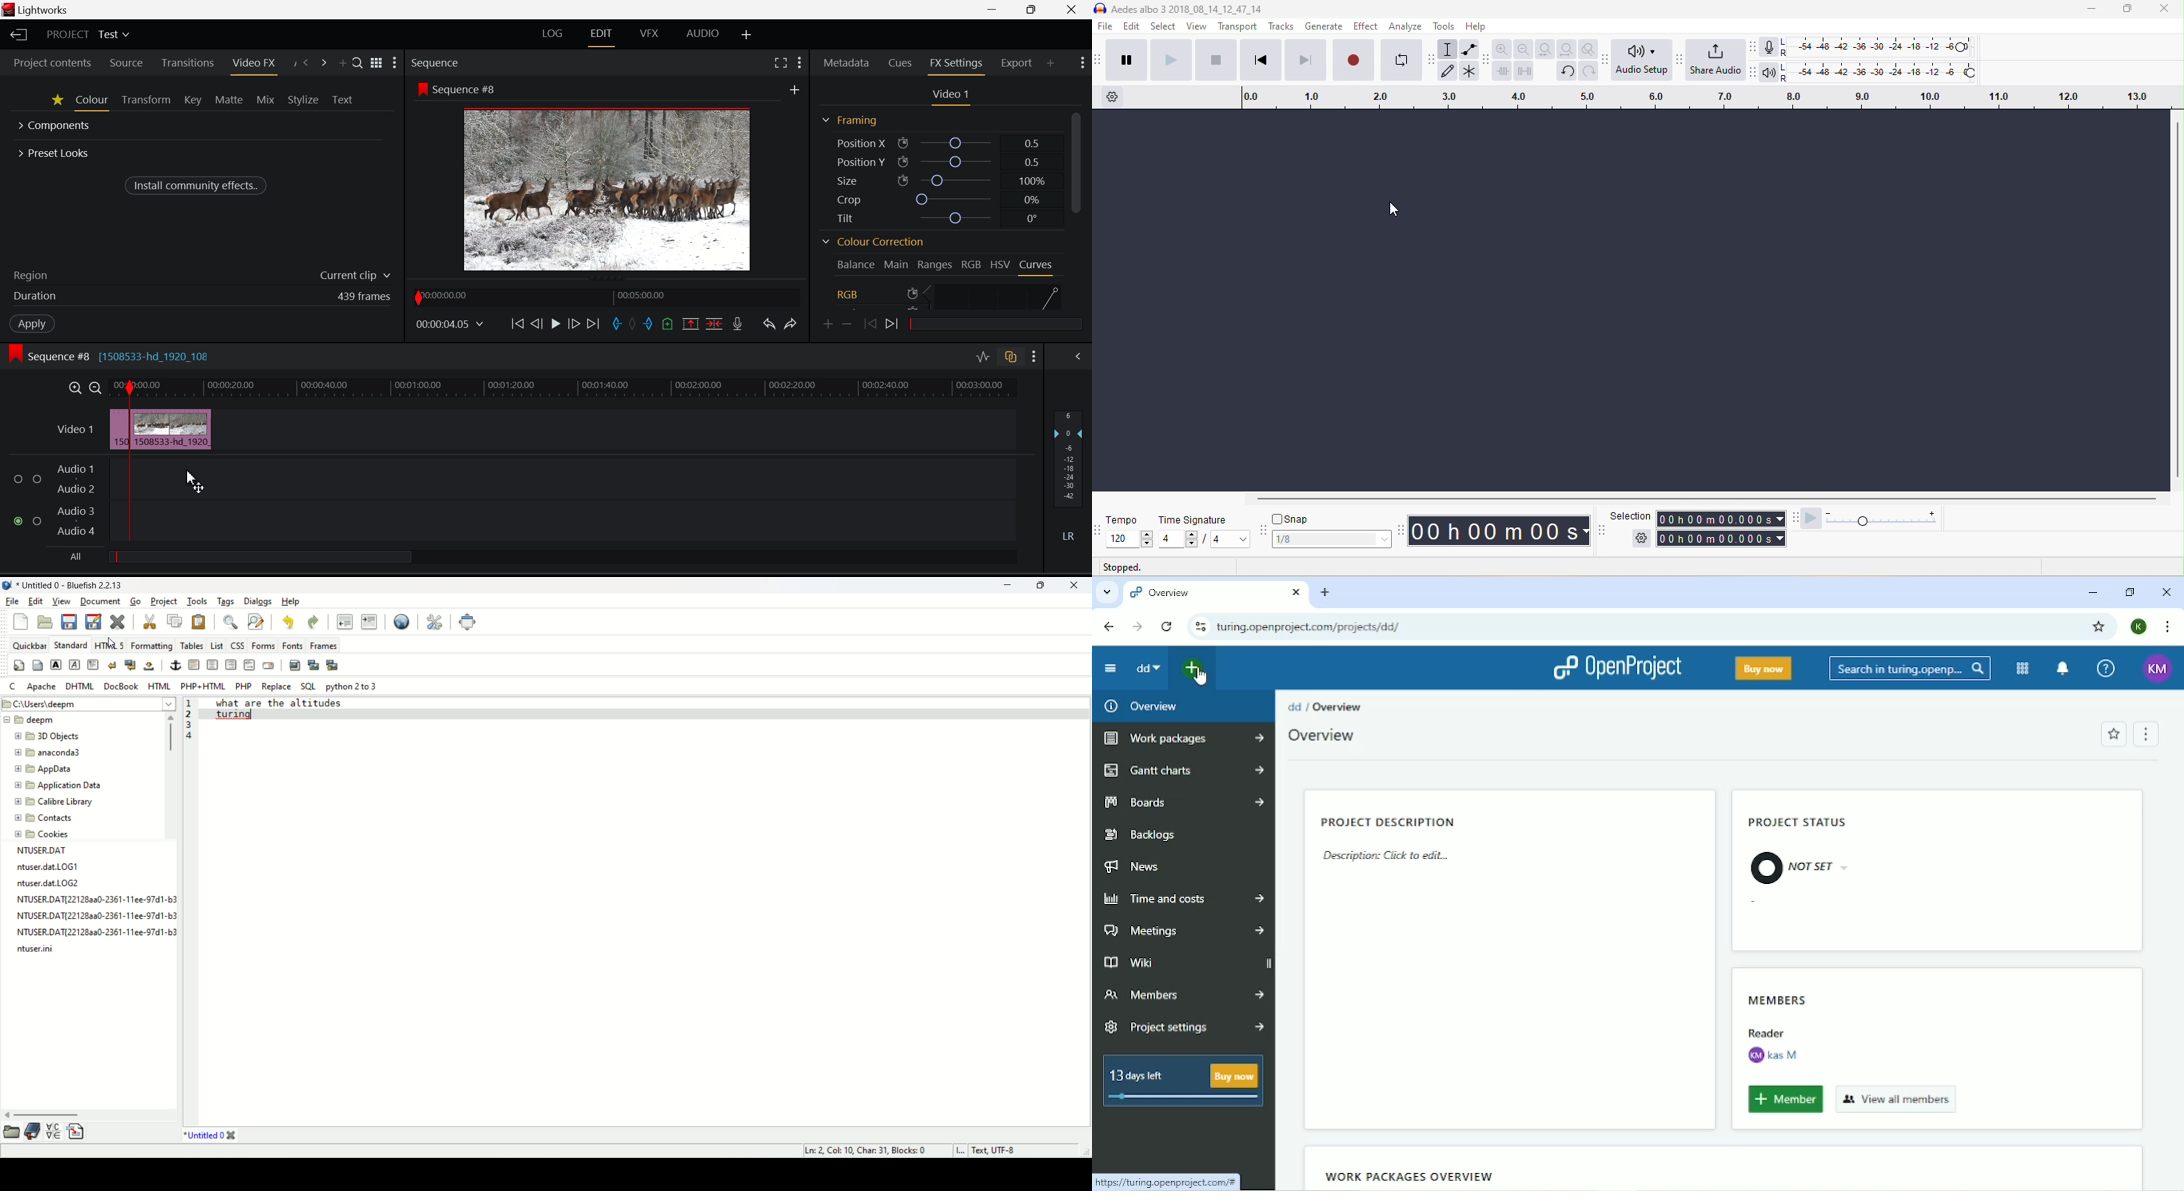  Describe the element at coordinates (971, 263) in the screenshot. I see `RGB` at that location.